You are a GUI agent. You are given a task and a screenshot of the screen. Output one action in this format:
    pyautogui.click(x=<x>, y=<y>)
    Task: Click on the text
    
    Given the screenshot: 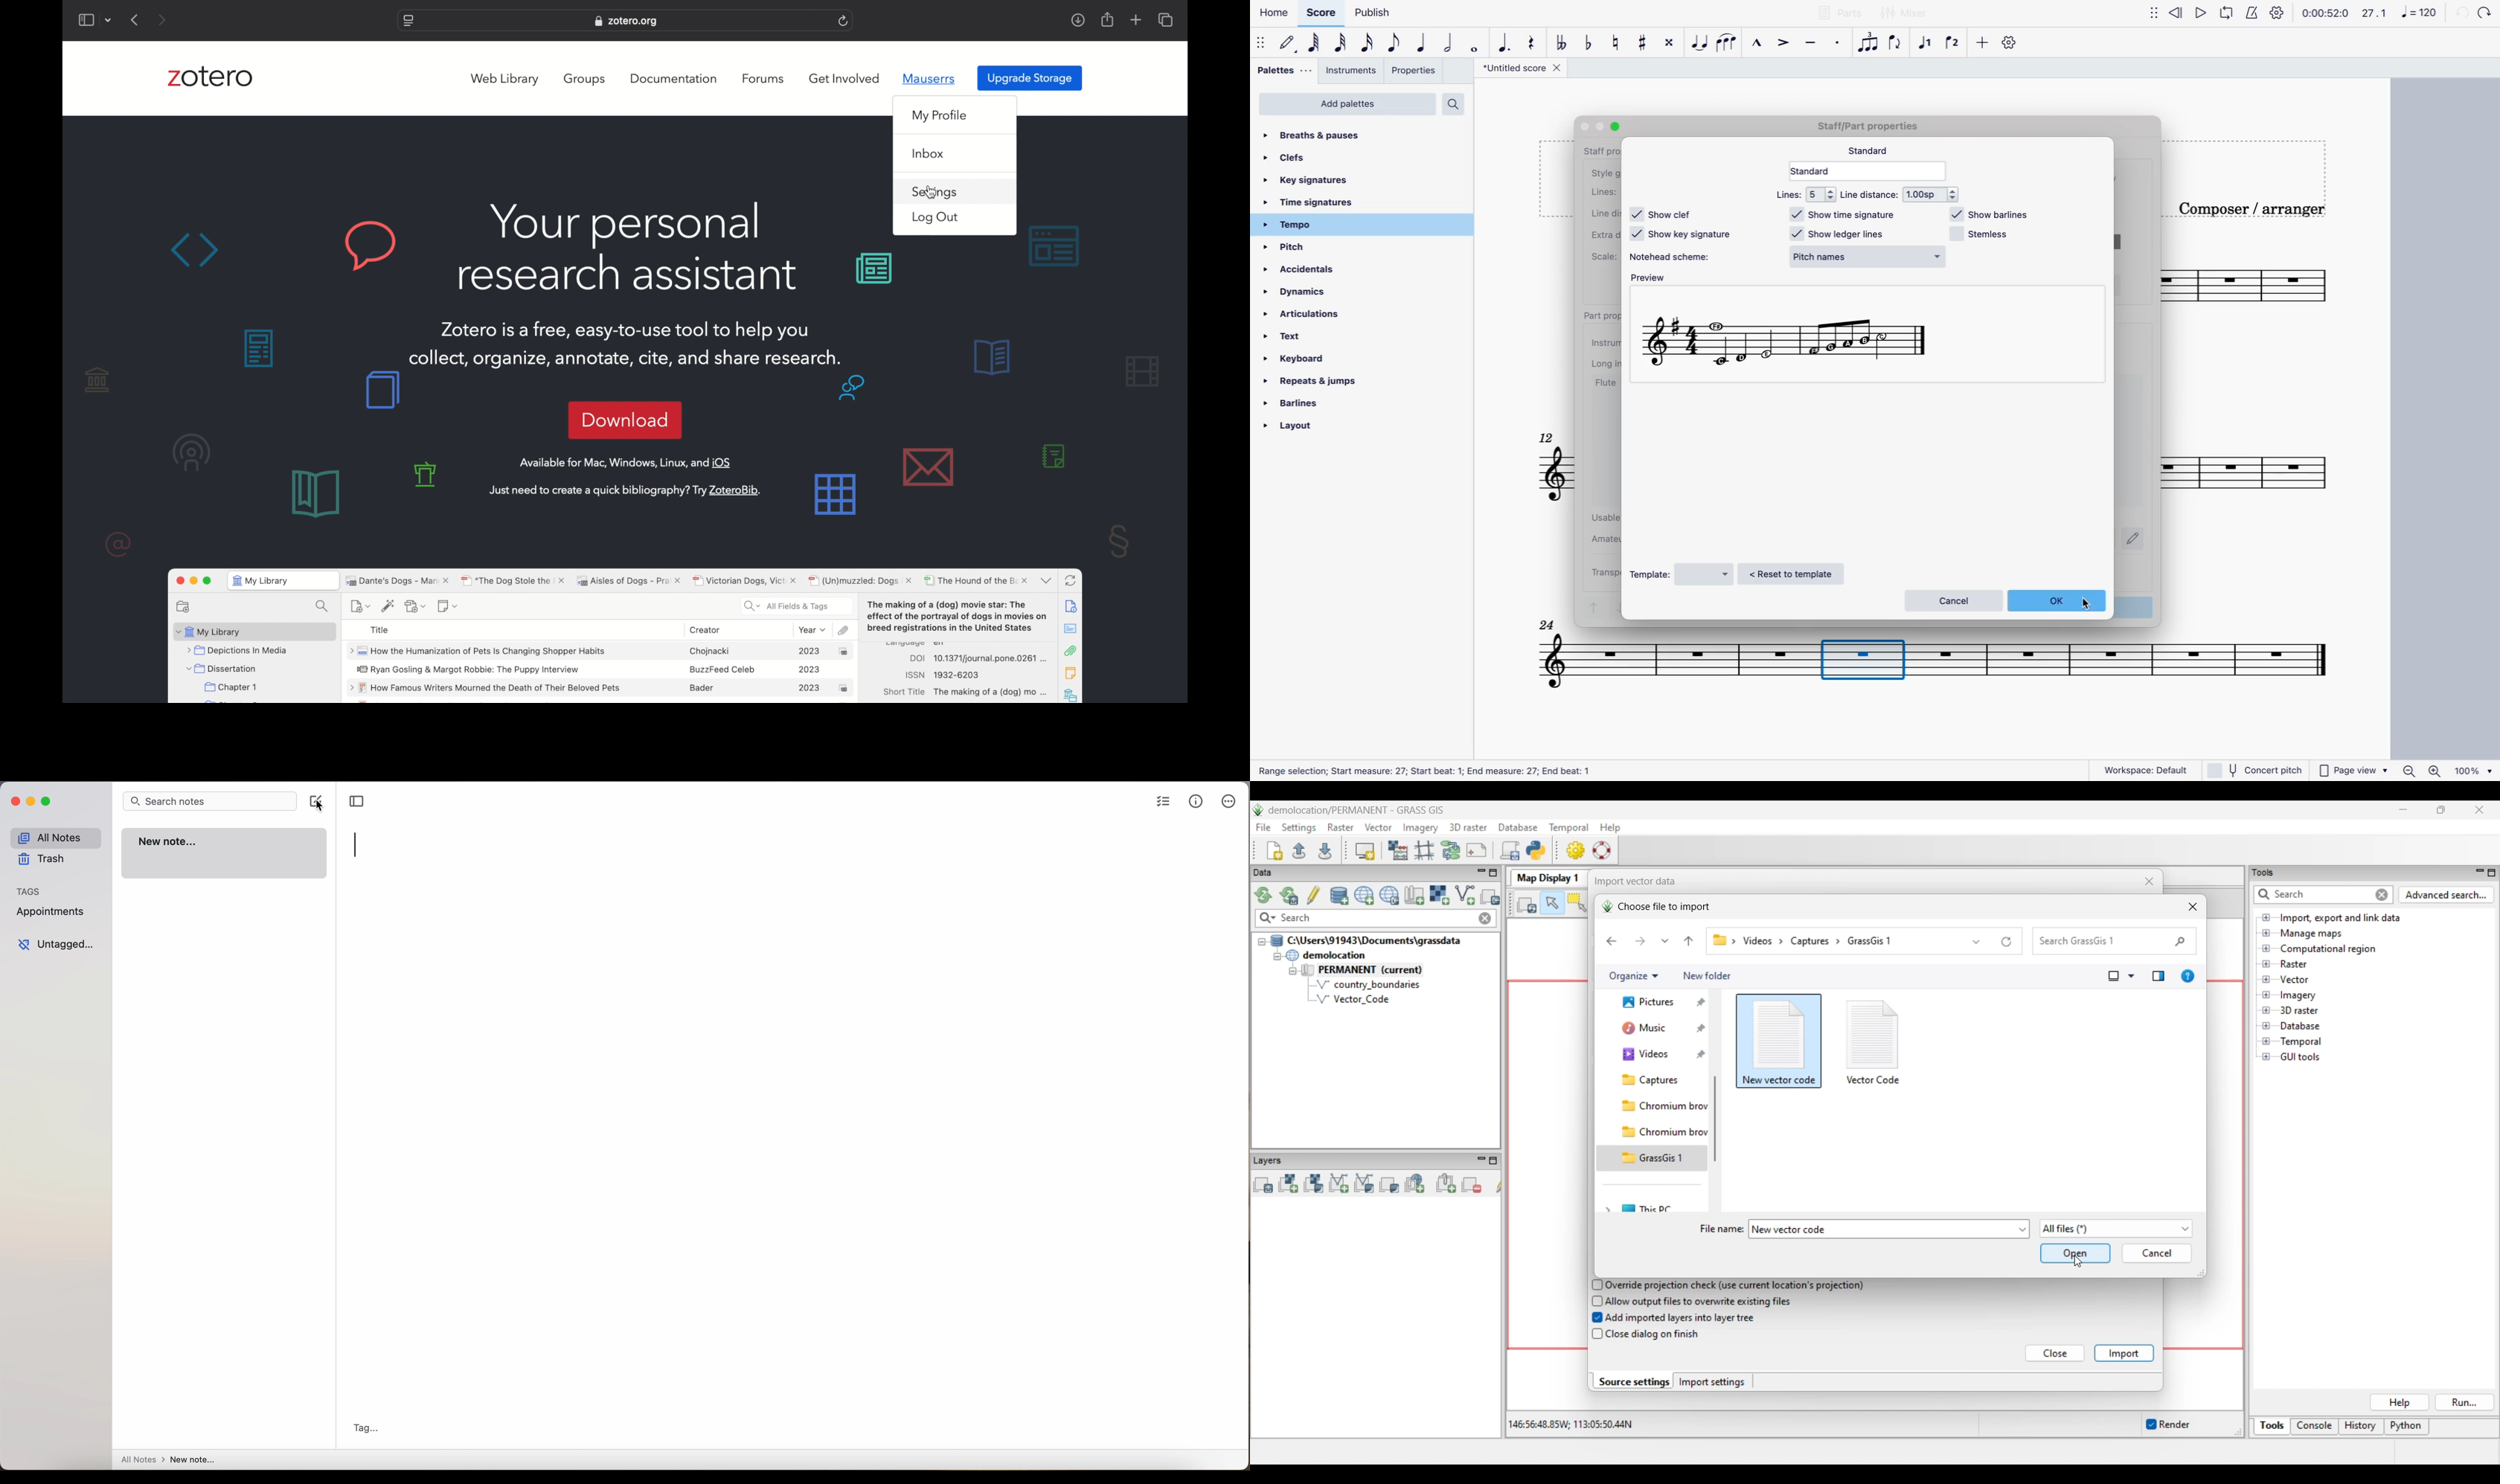 What is the action you would take?
    pyautogui.click(x=1312, y=336)
    